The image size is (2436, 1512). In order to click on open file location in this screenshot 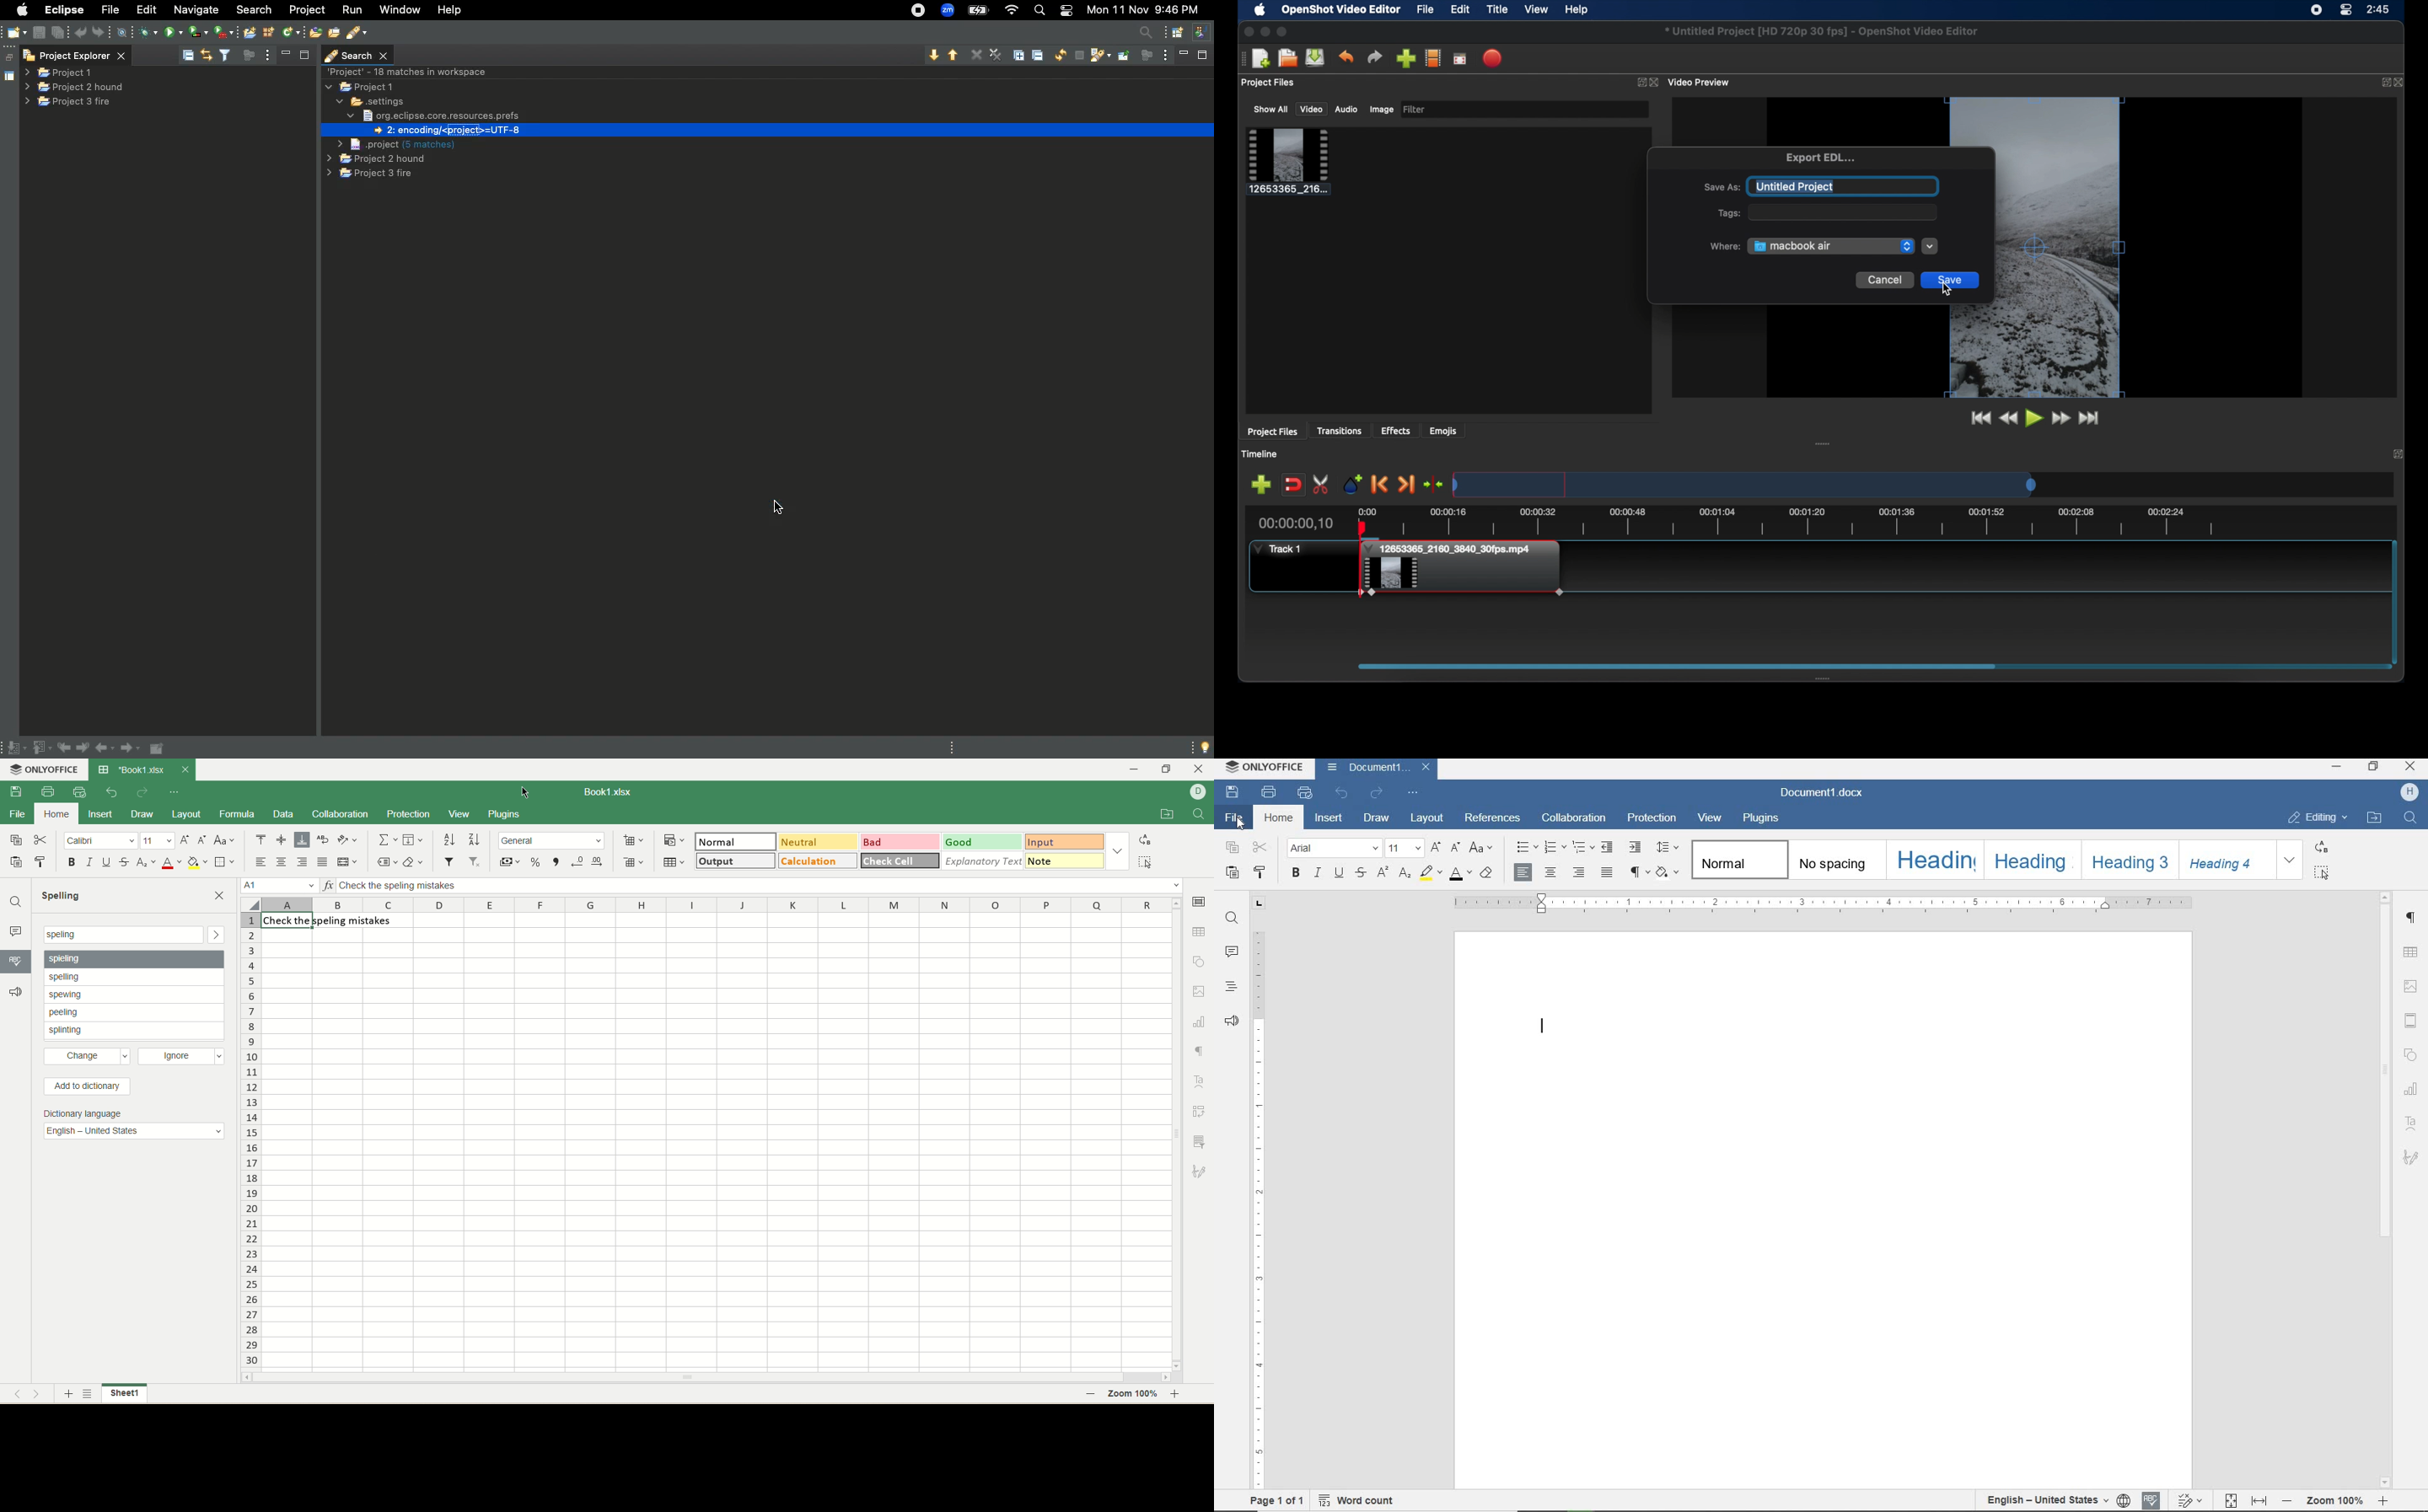, I will do `click(2375, 819)`.